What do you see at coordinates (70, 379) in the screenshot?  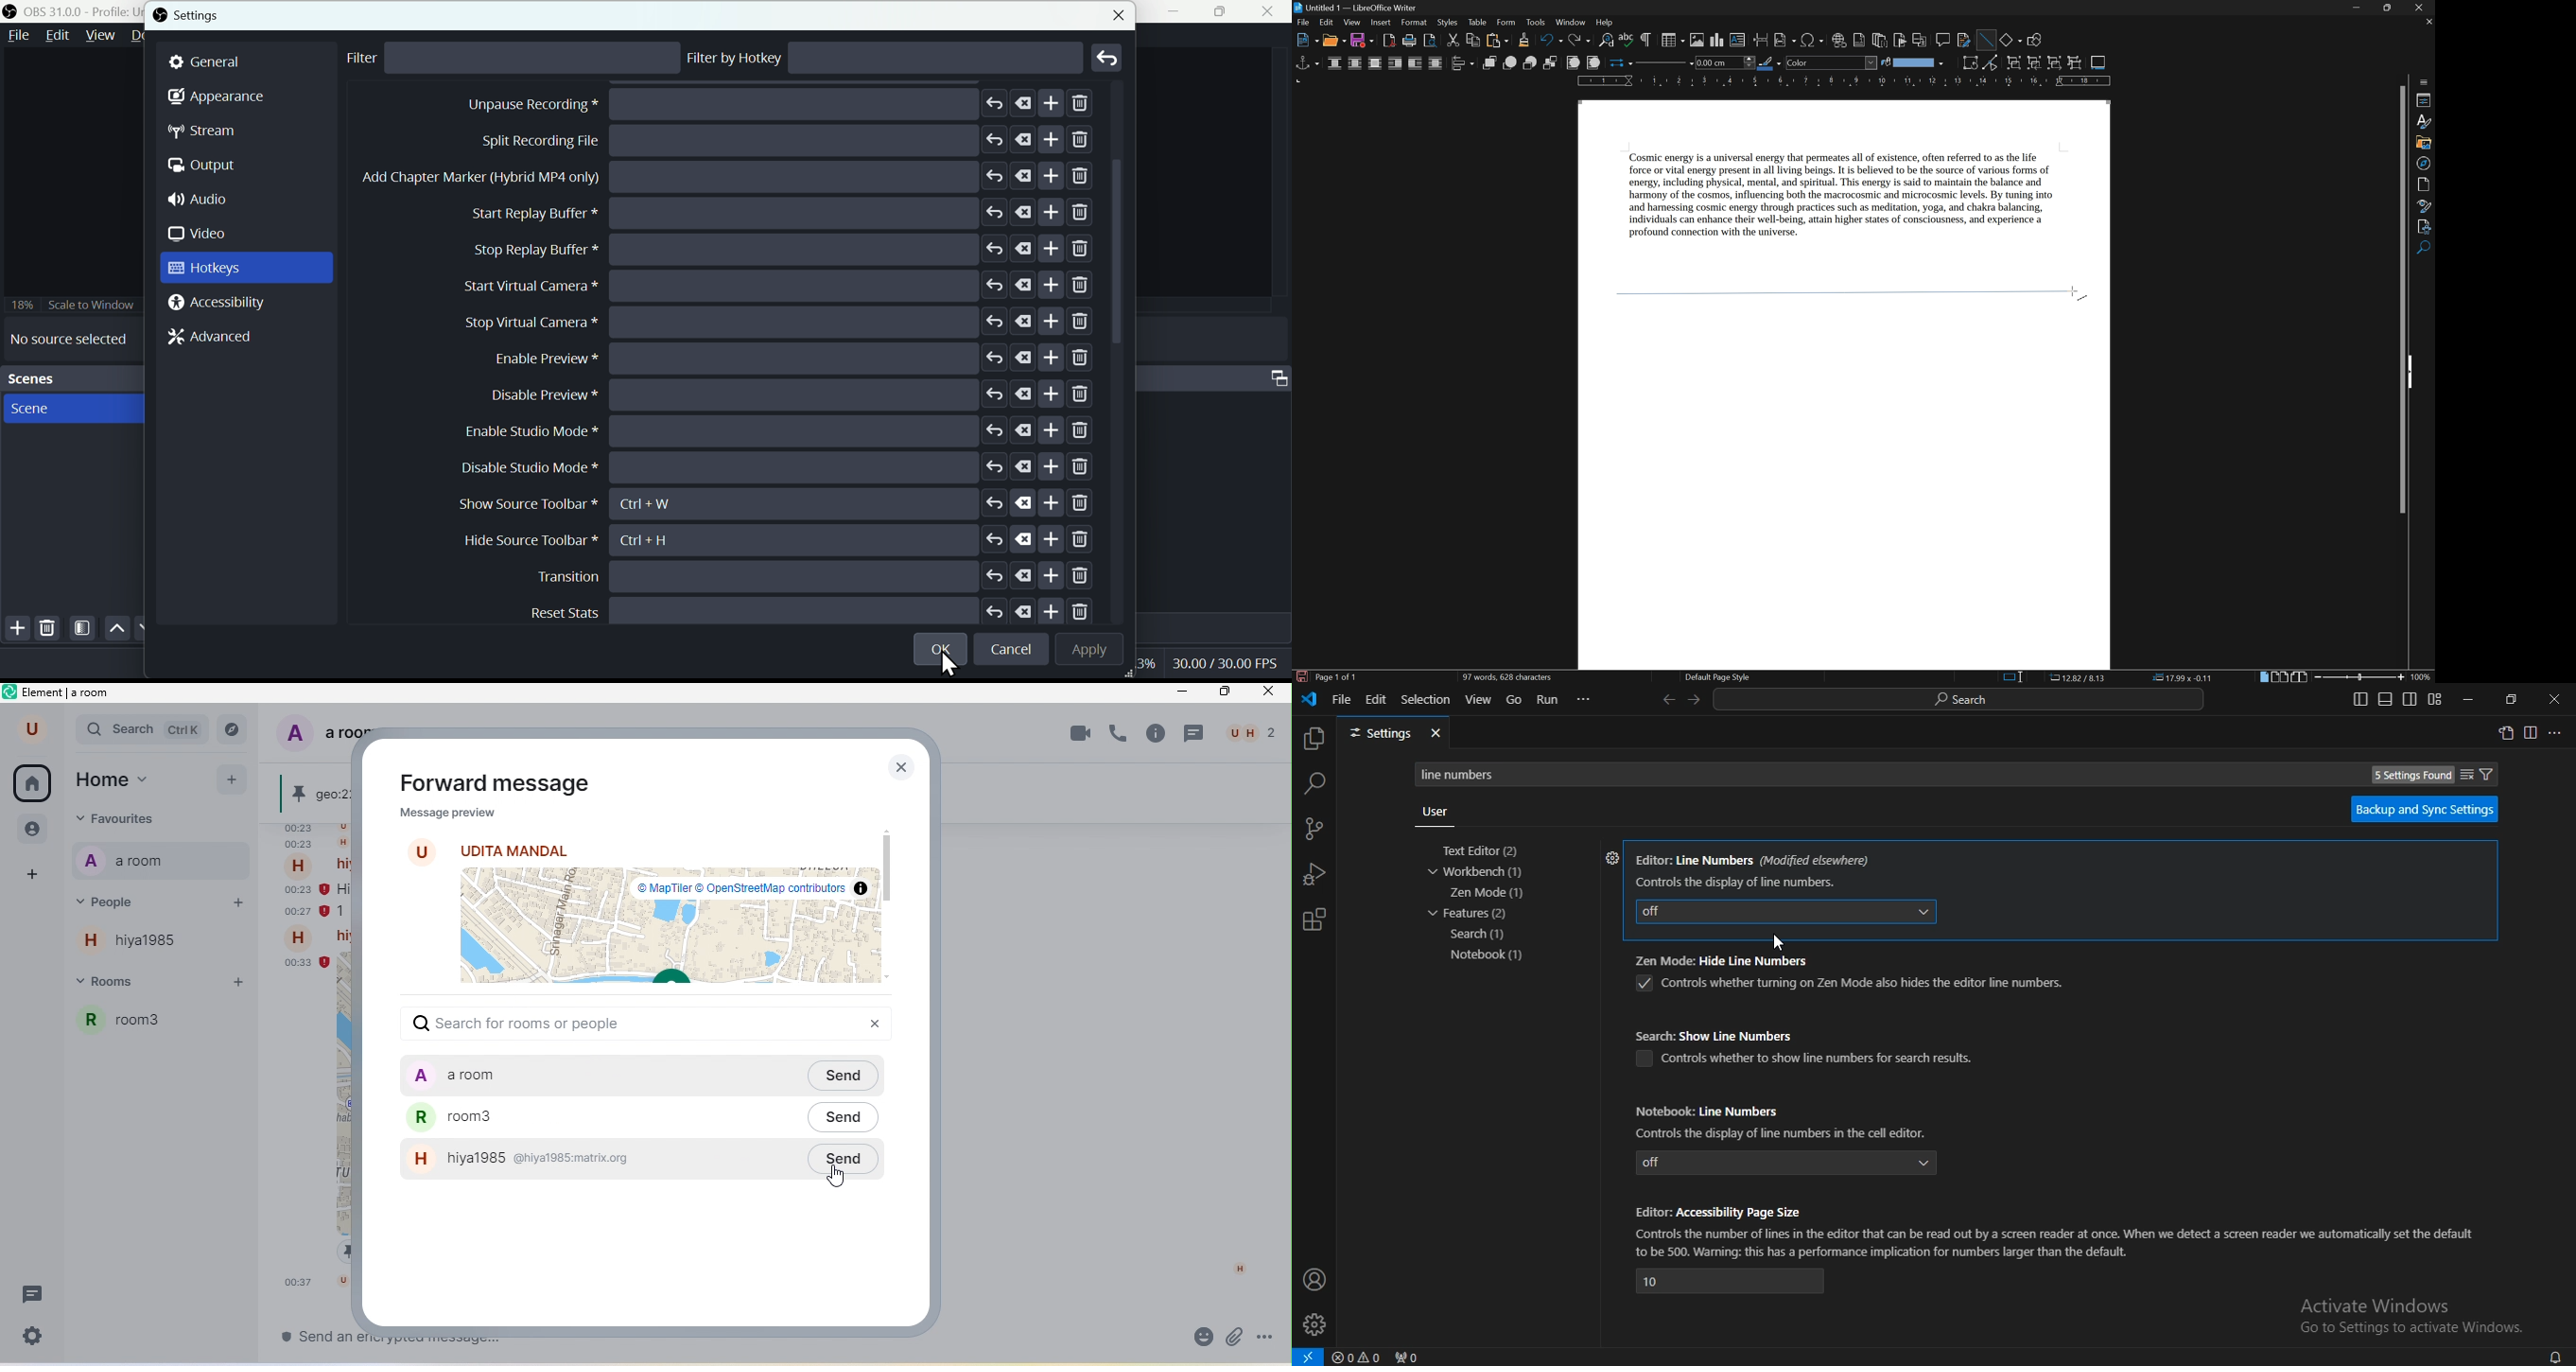 I see `Scenes` at bounding box center [70, 379].